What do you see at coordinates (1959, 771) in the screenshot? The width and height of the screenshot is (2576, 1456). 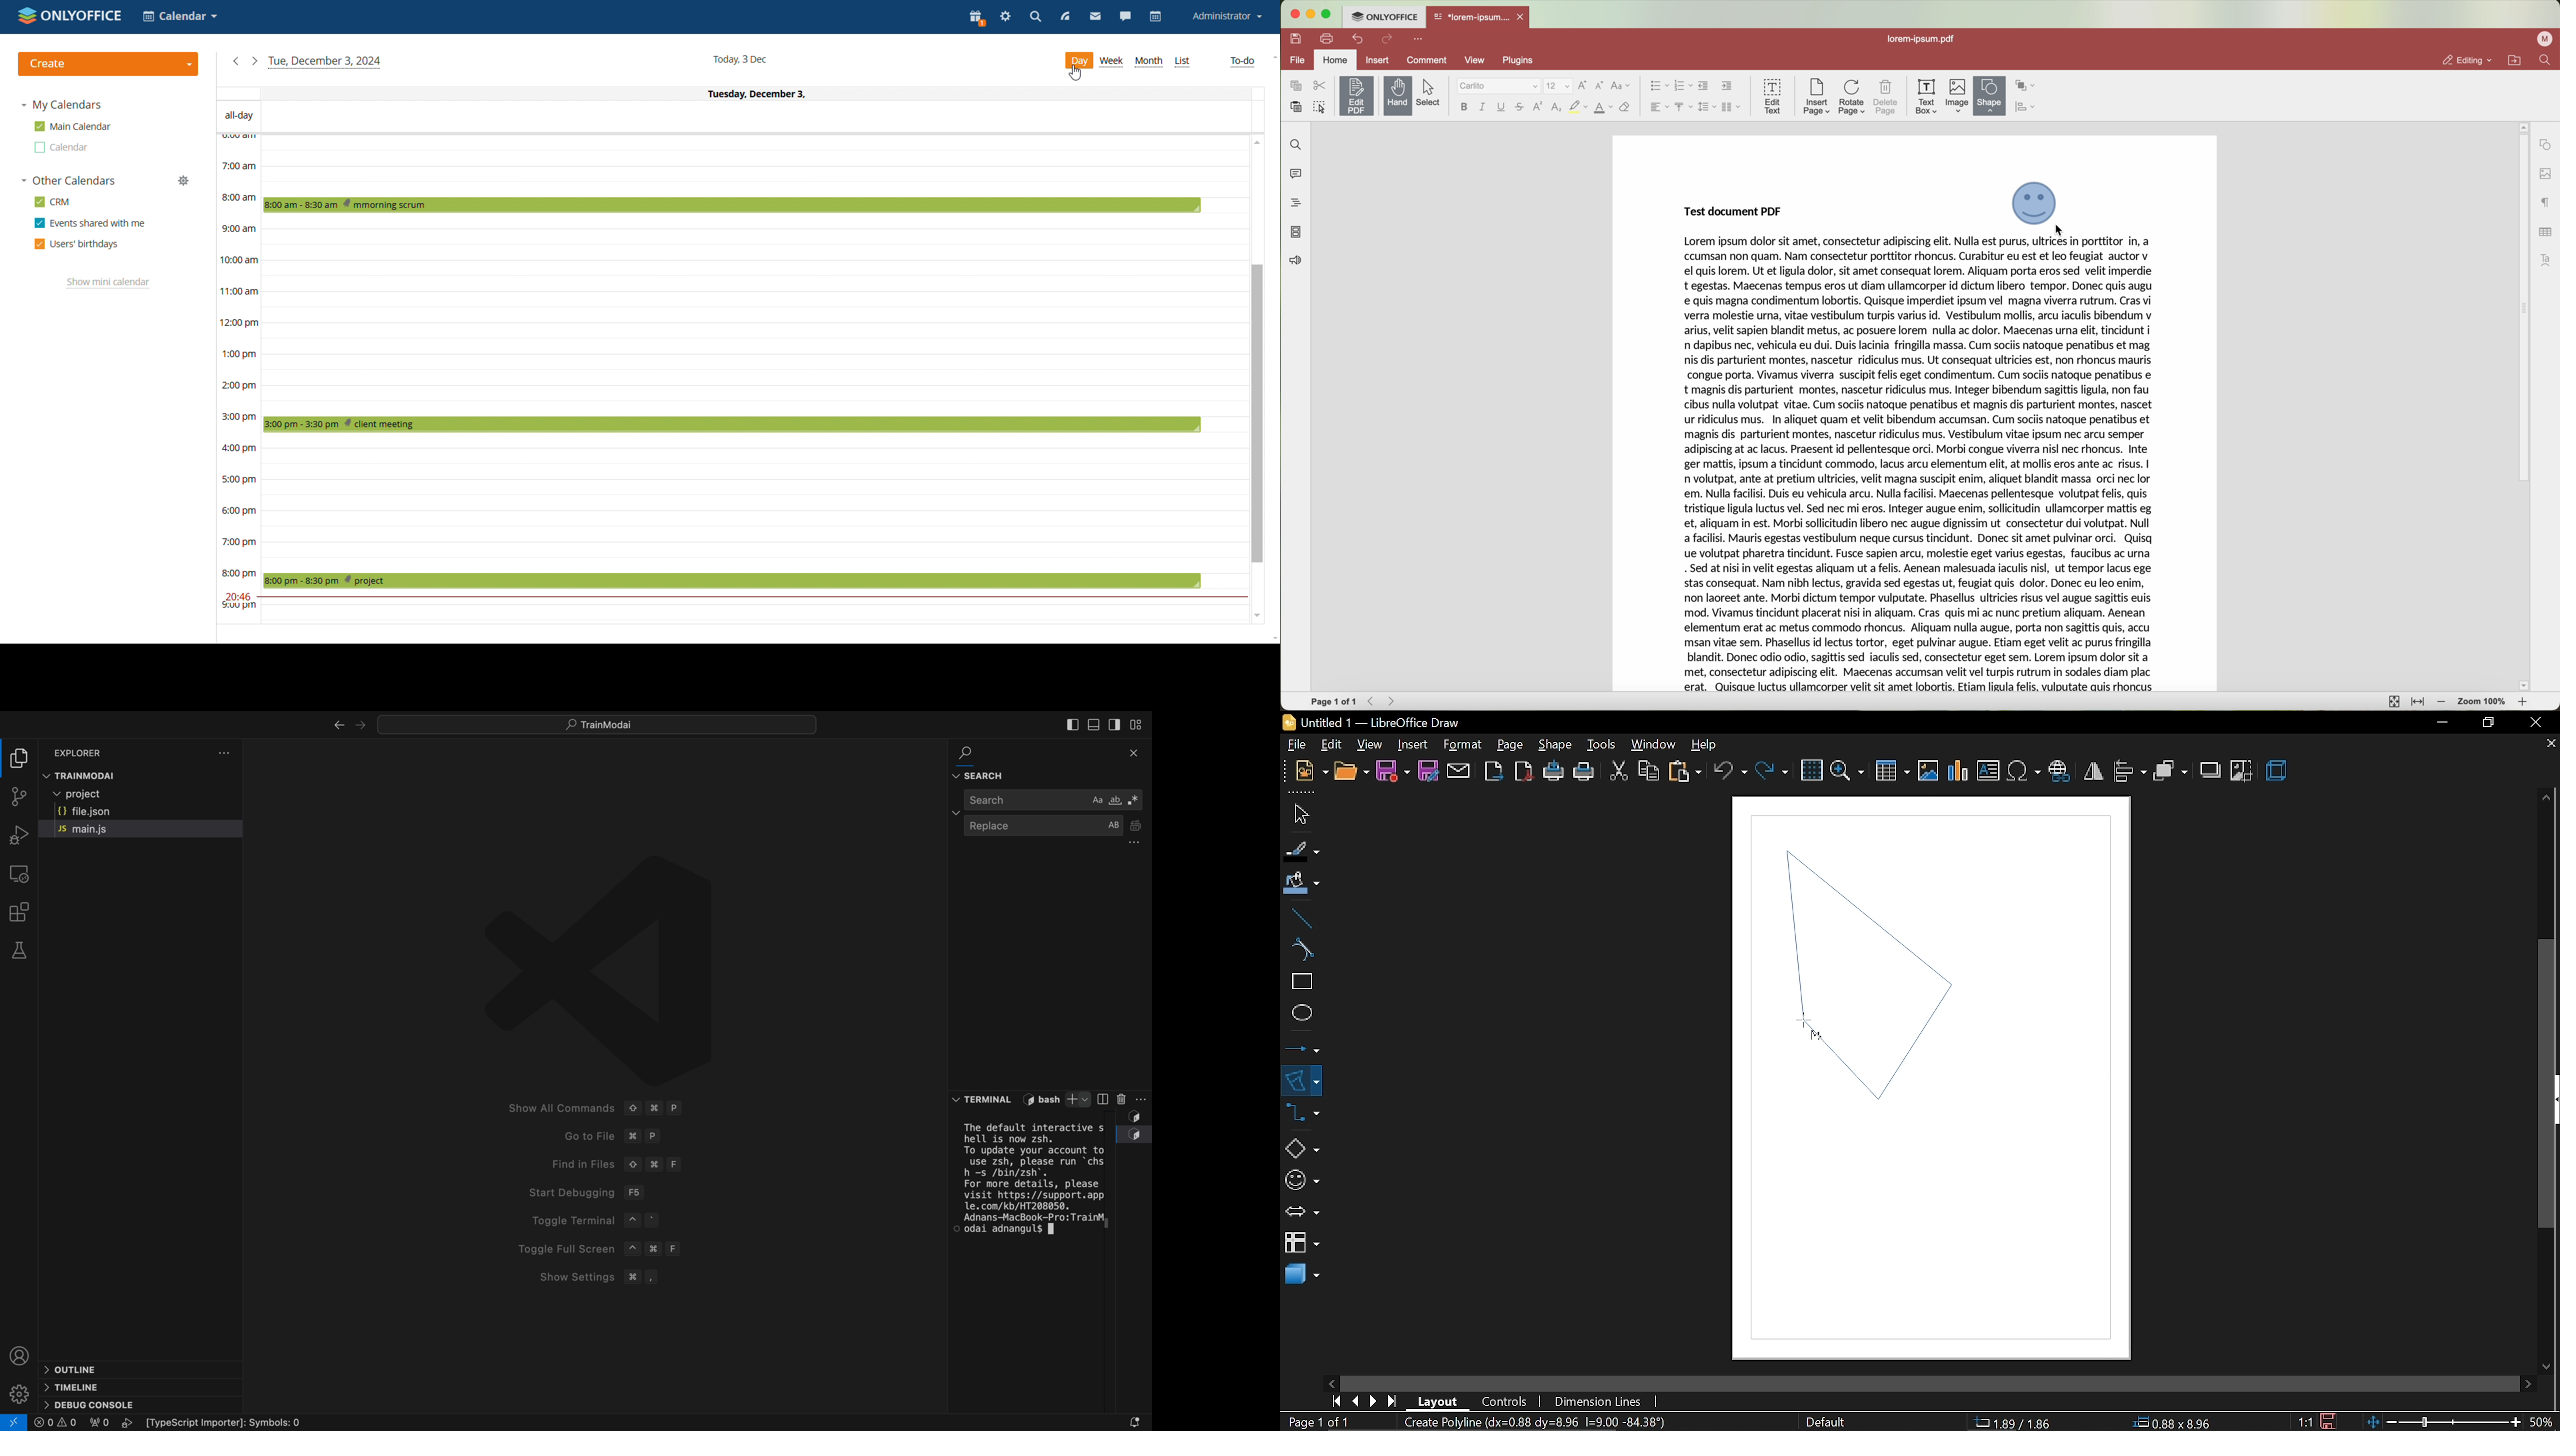 I see `insert chart` at bounding box center [1959, 771].